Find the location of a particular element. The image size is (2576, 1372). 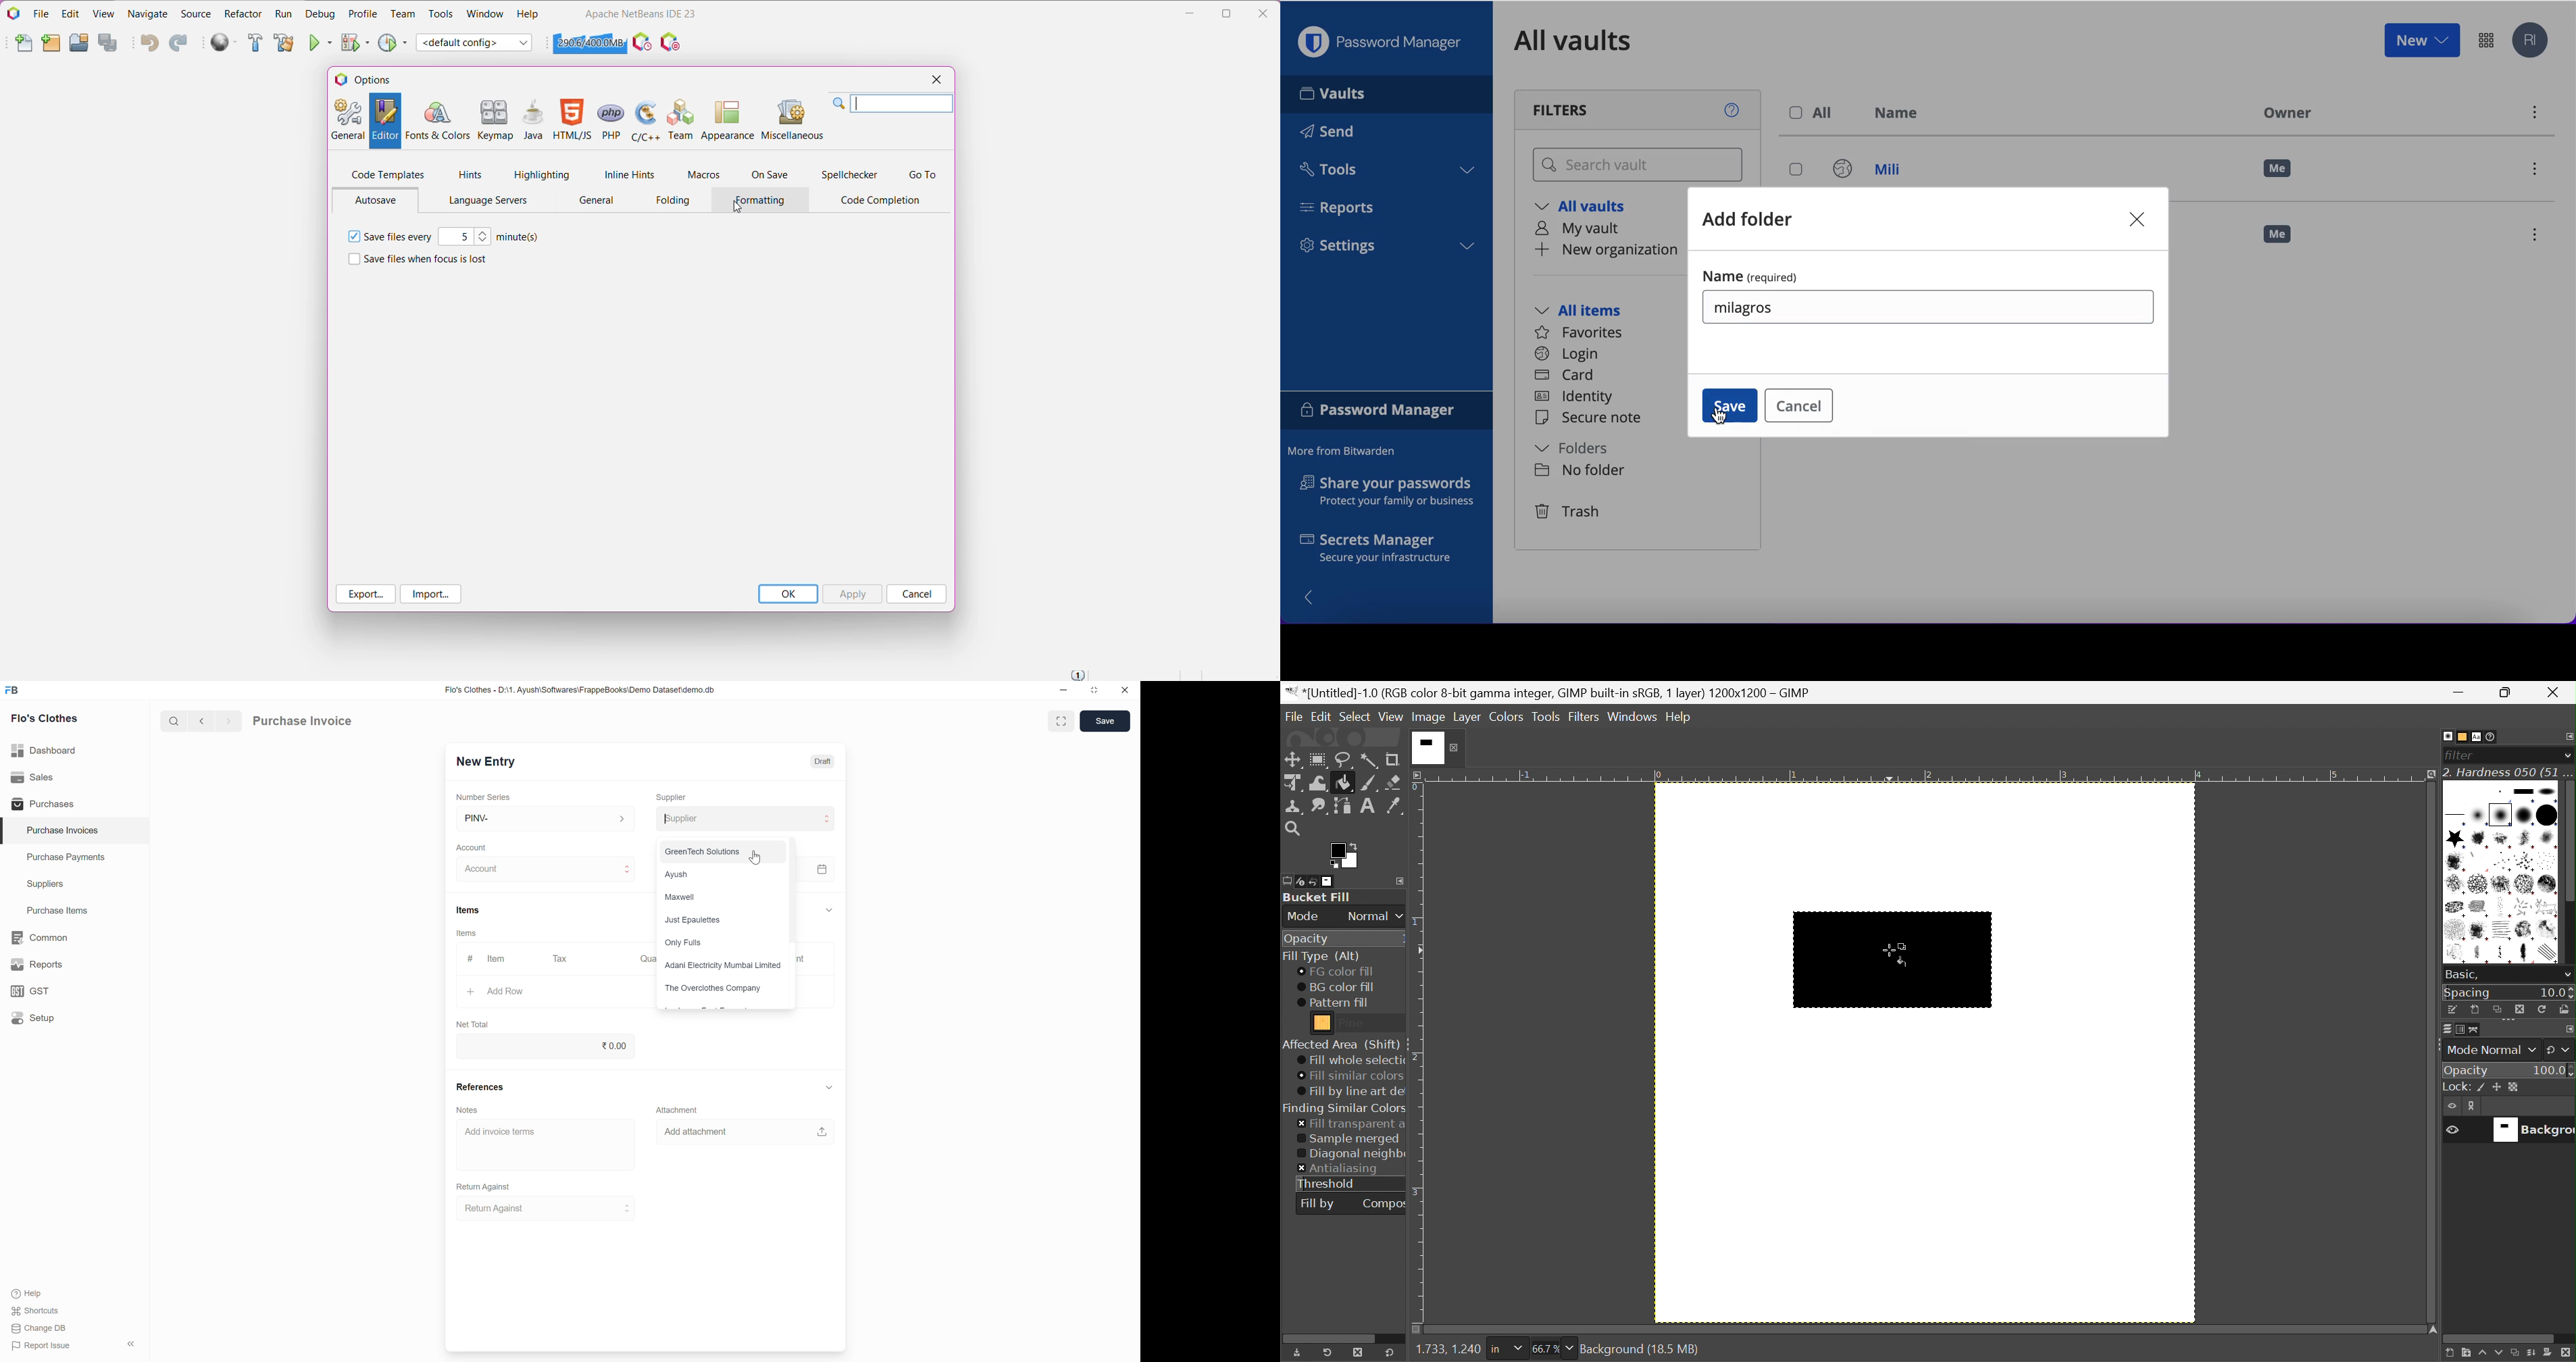

Flo's Clothes is located at coordinates (45, 718).